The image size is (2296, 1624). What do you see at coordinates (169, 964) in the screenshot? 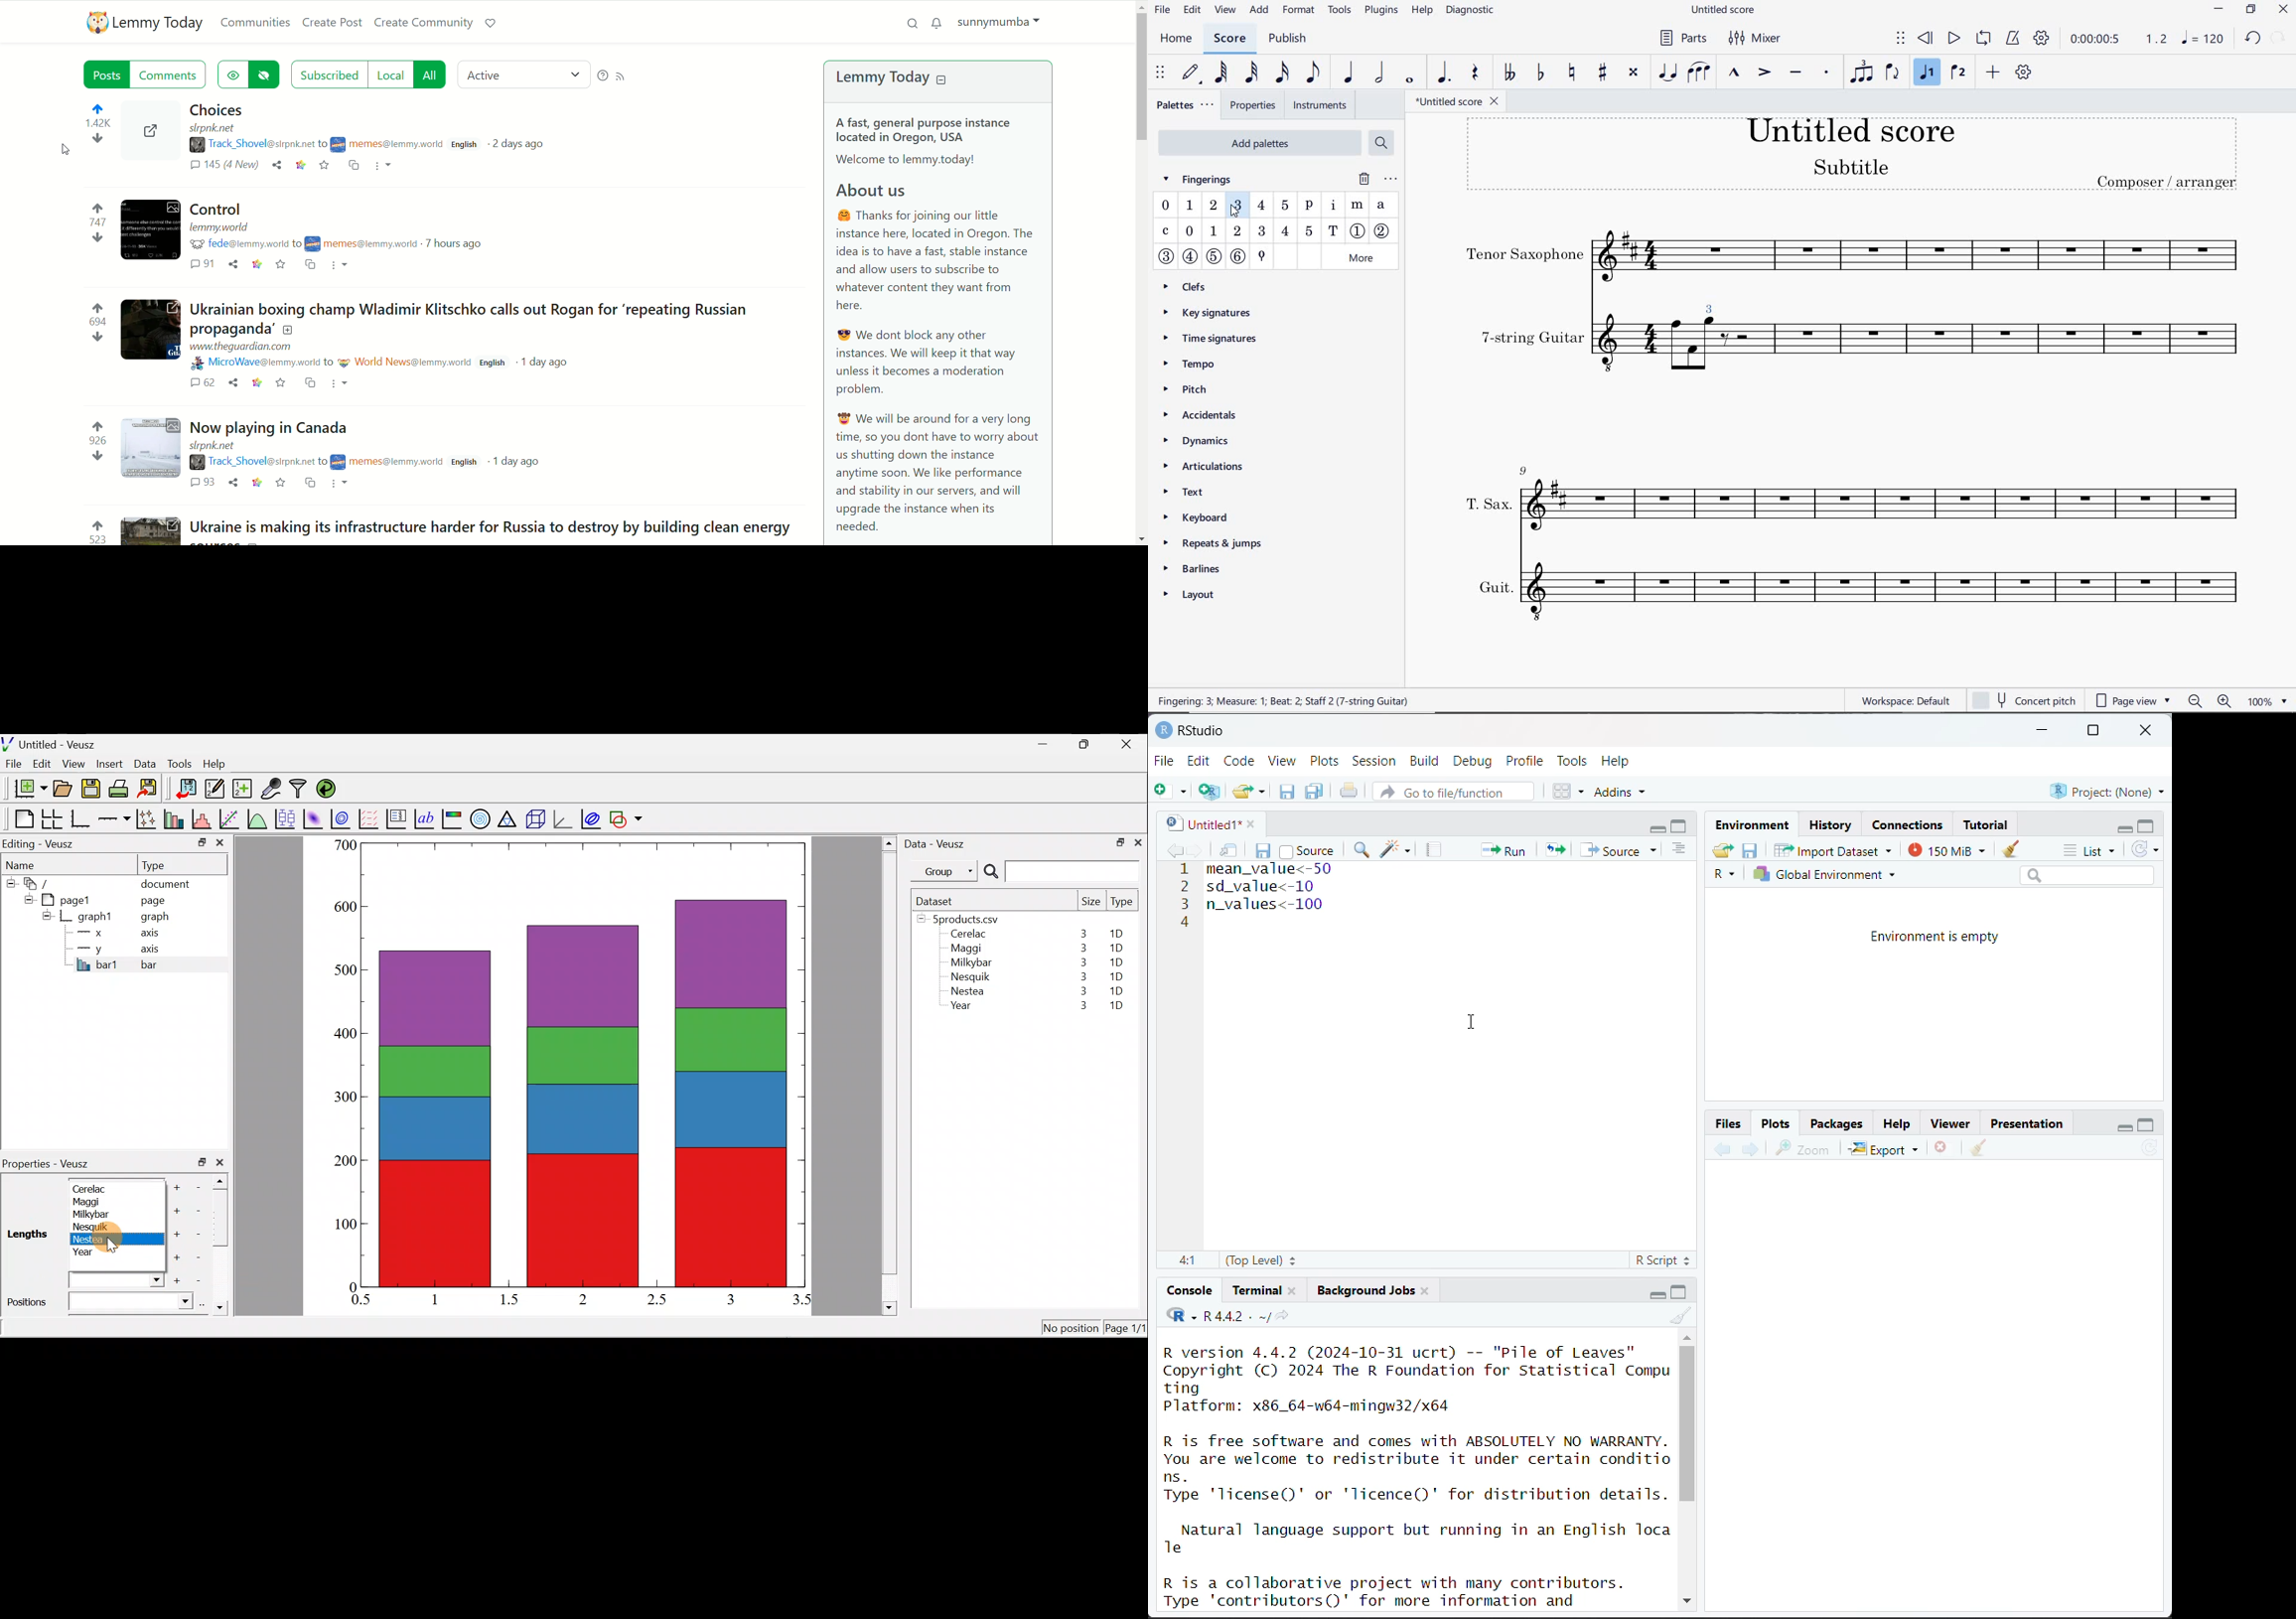
I see `bar` at bounding box center [169, 964].